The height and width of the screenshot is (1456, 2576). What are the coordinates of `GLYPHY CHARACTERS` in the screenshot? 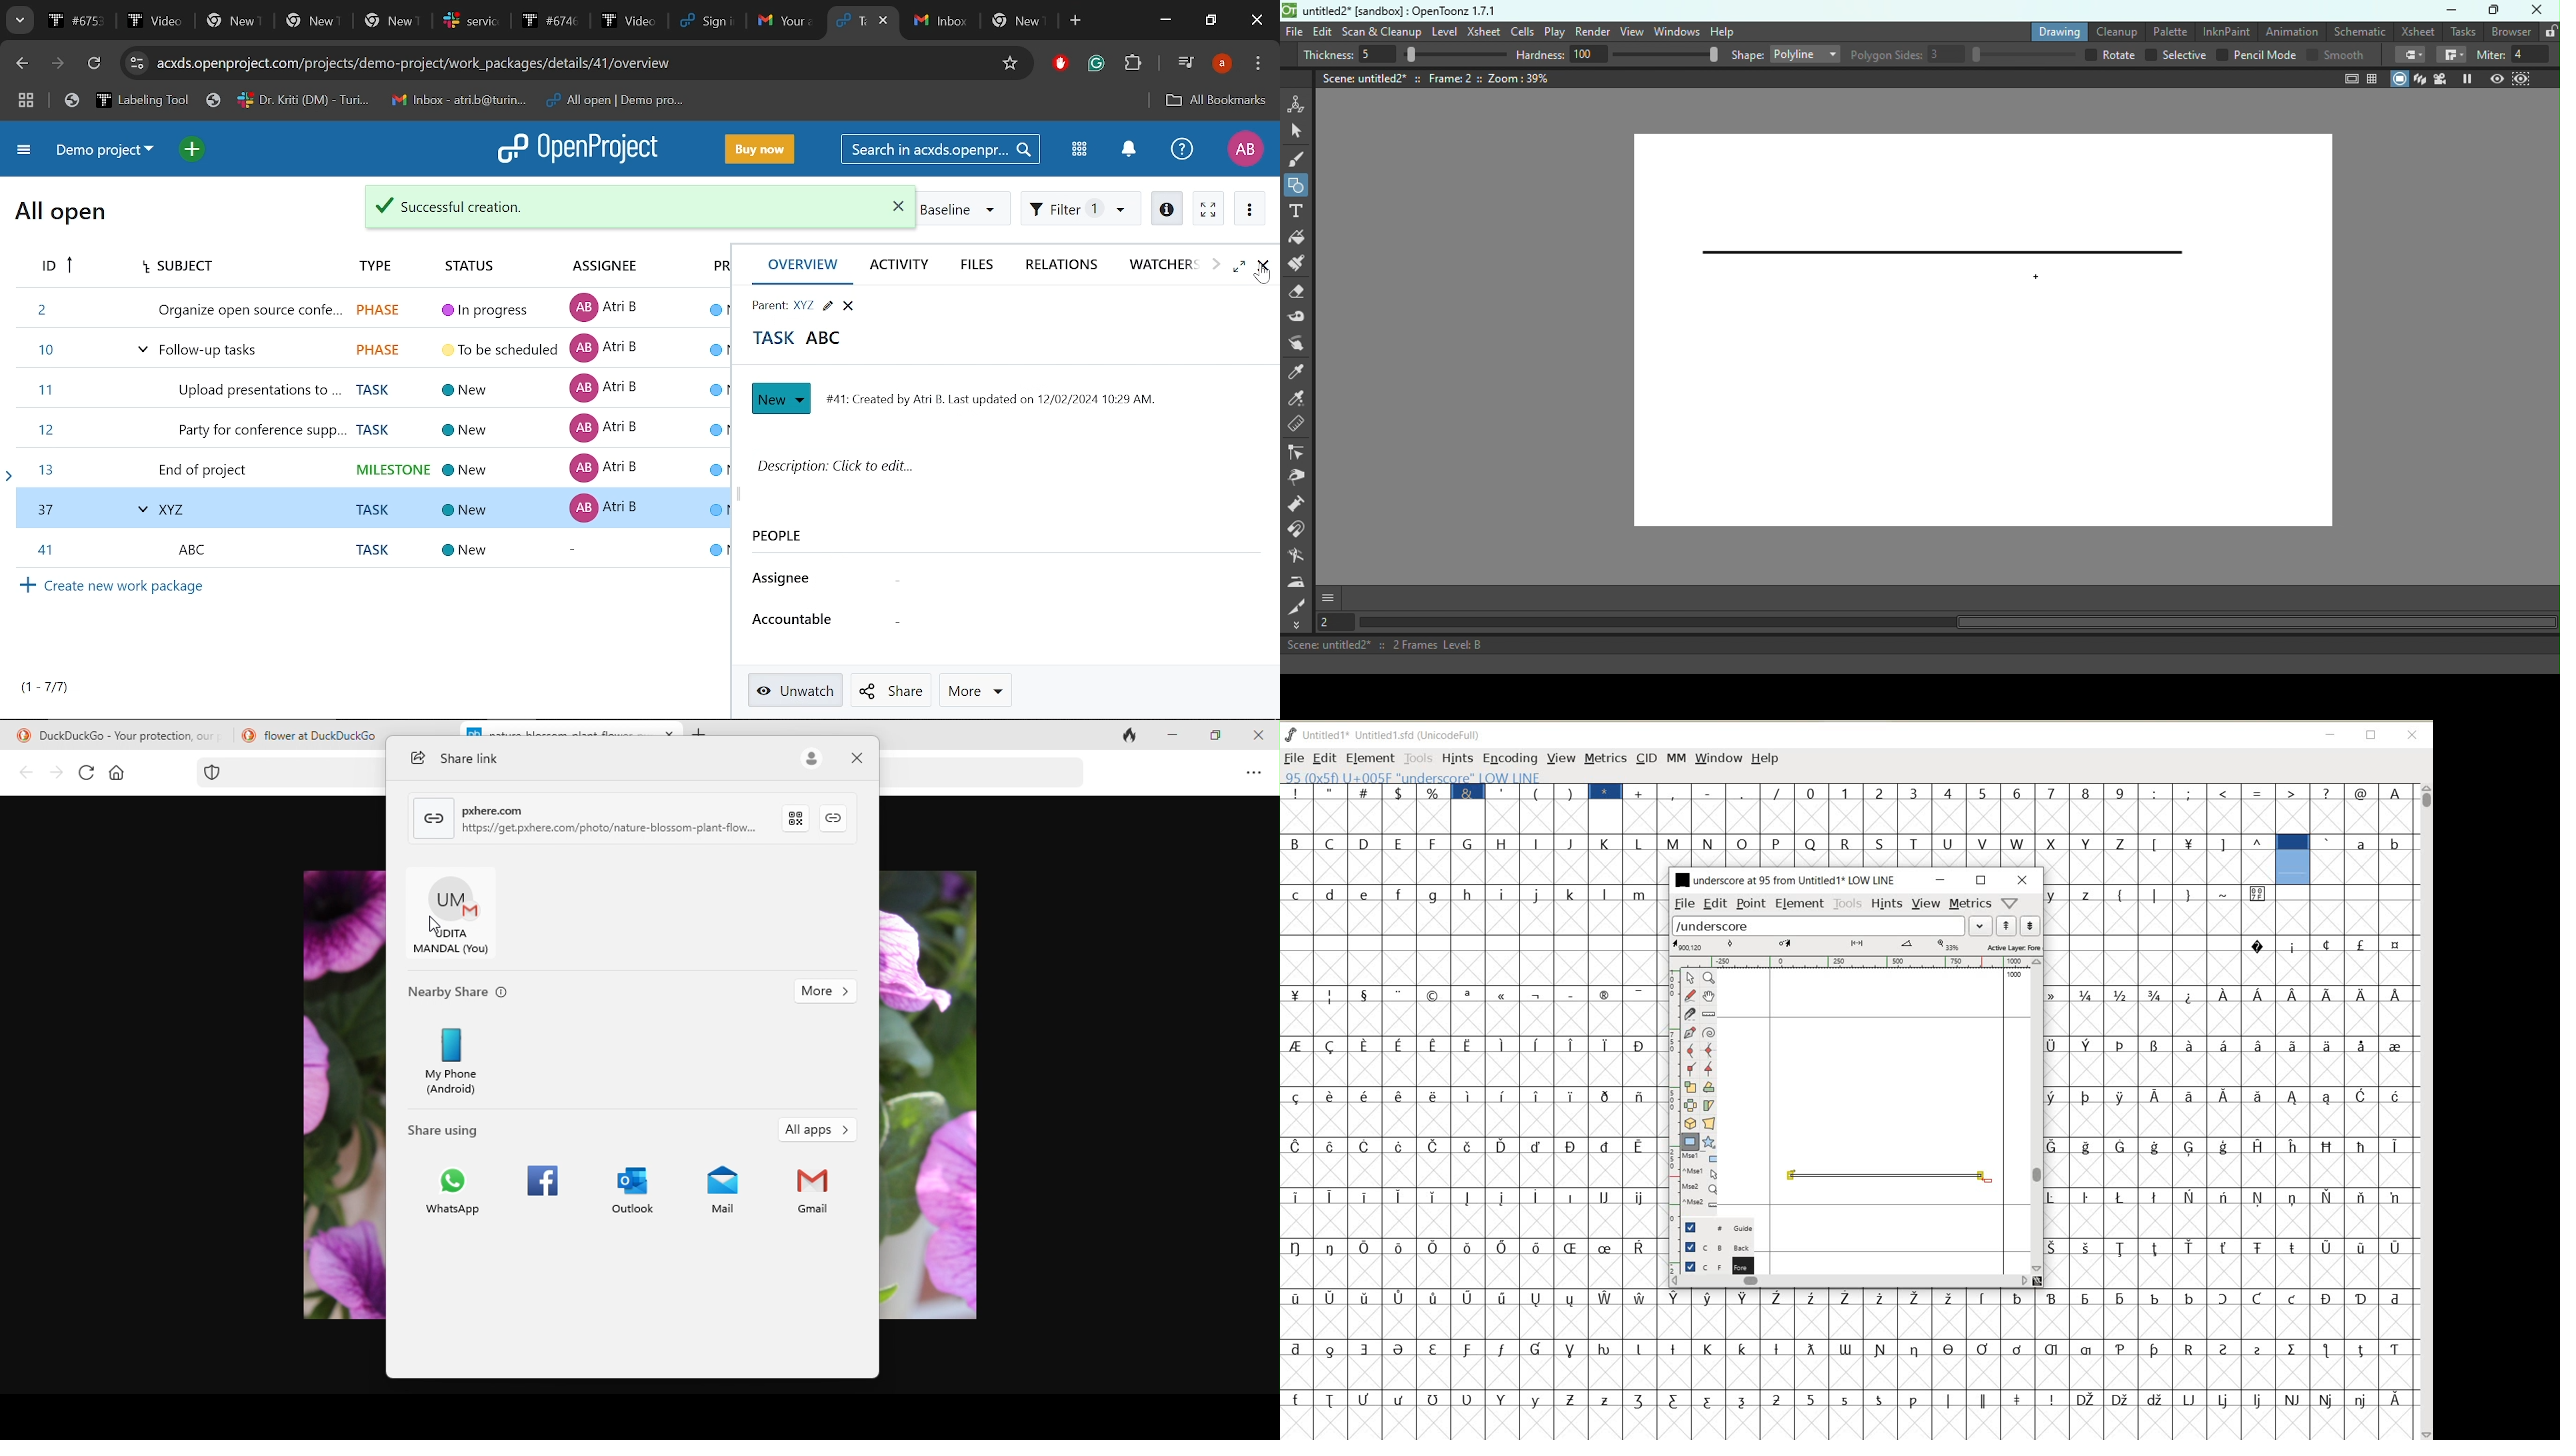 It's located at (2367, 858).